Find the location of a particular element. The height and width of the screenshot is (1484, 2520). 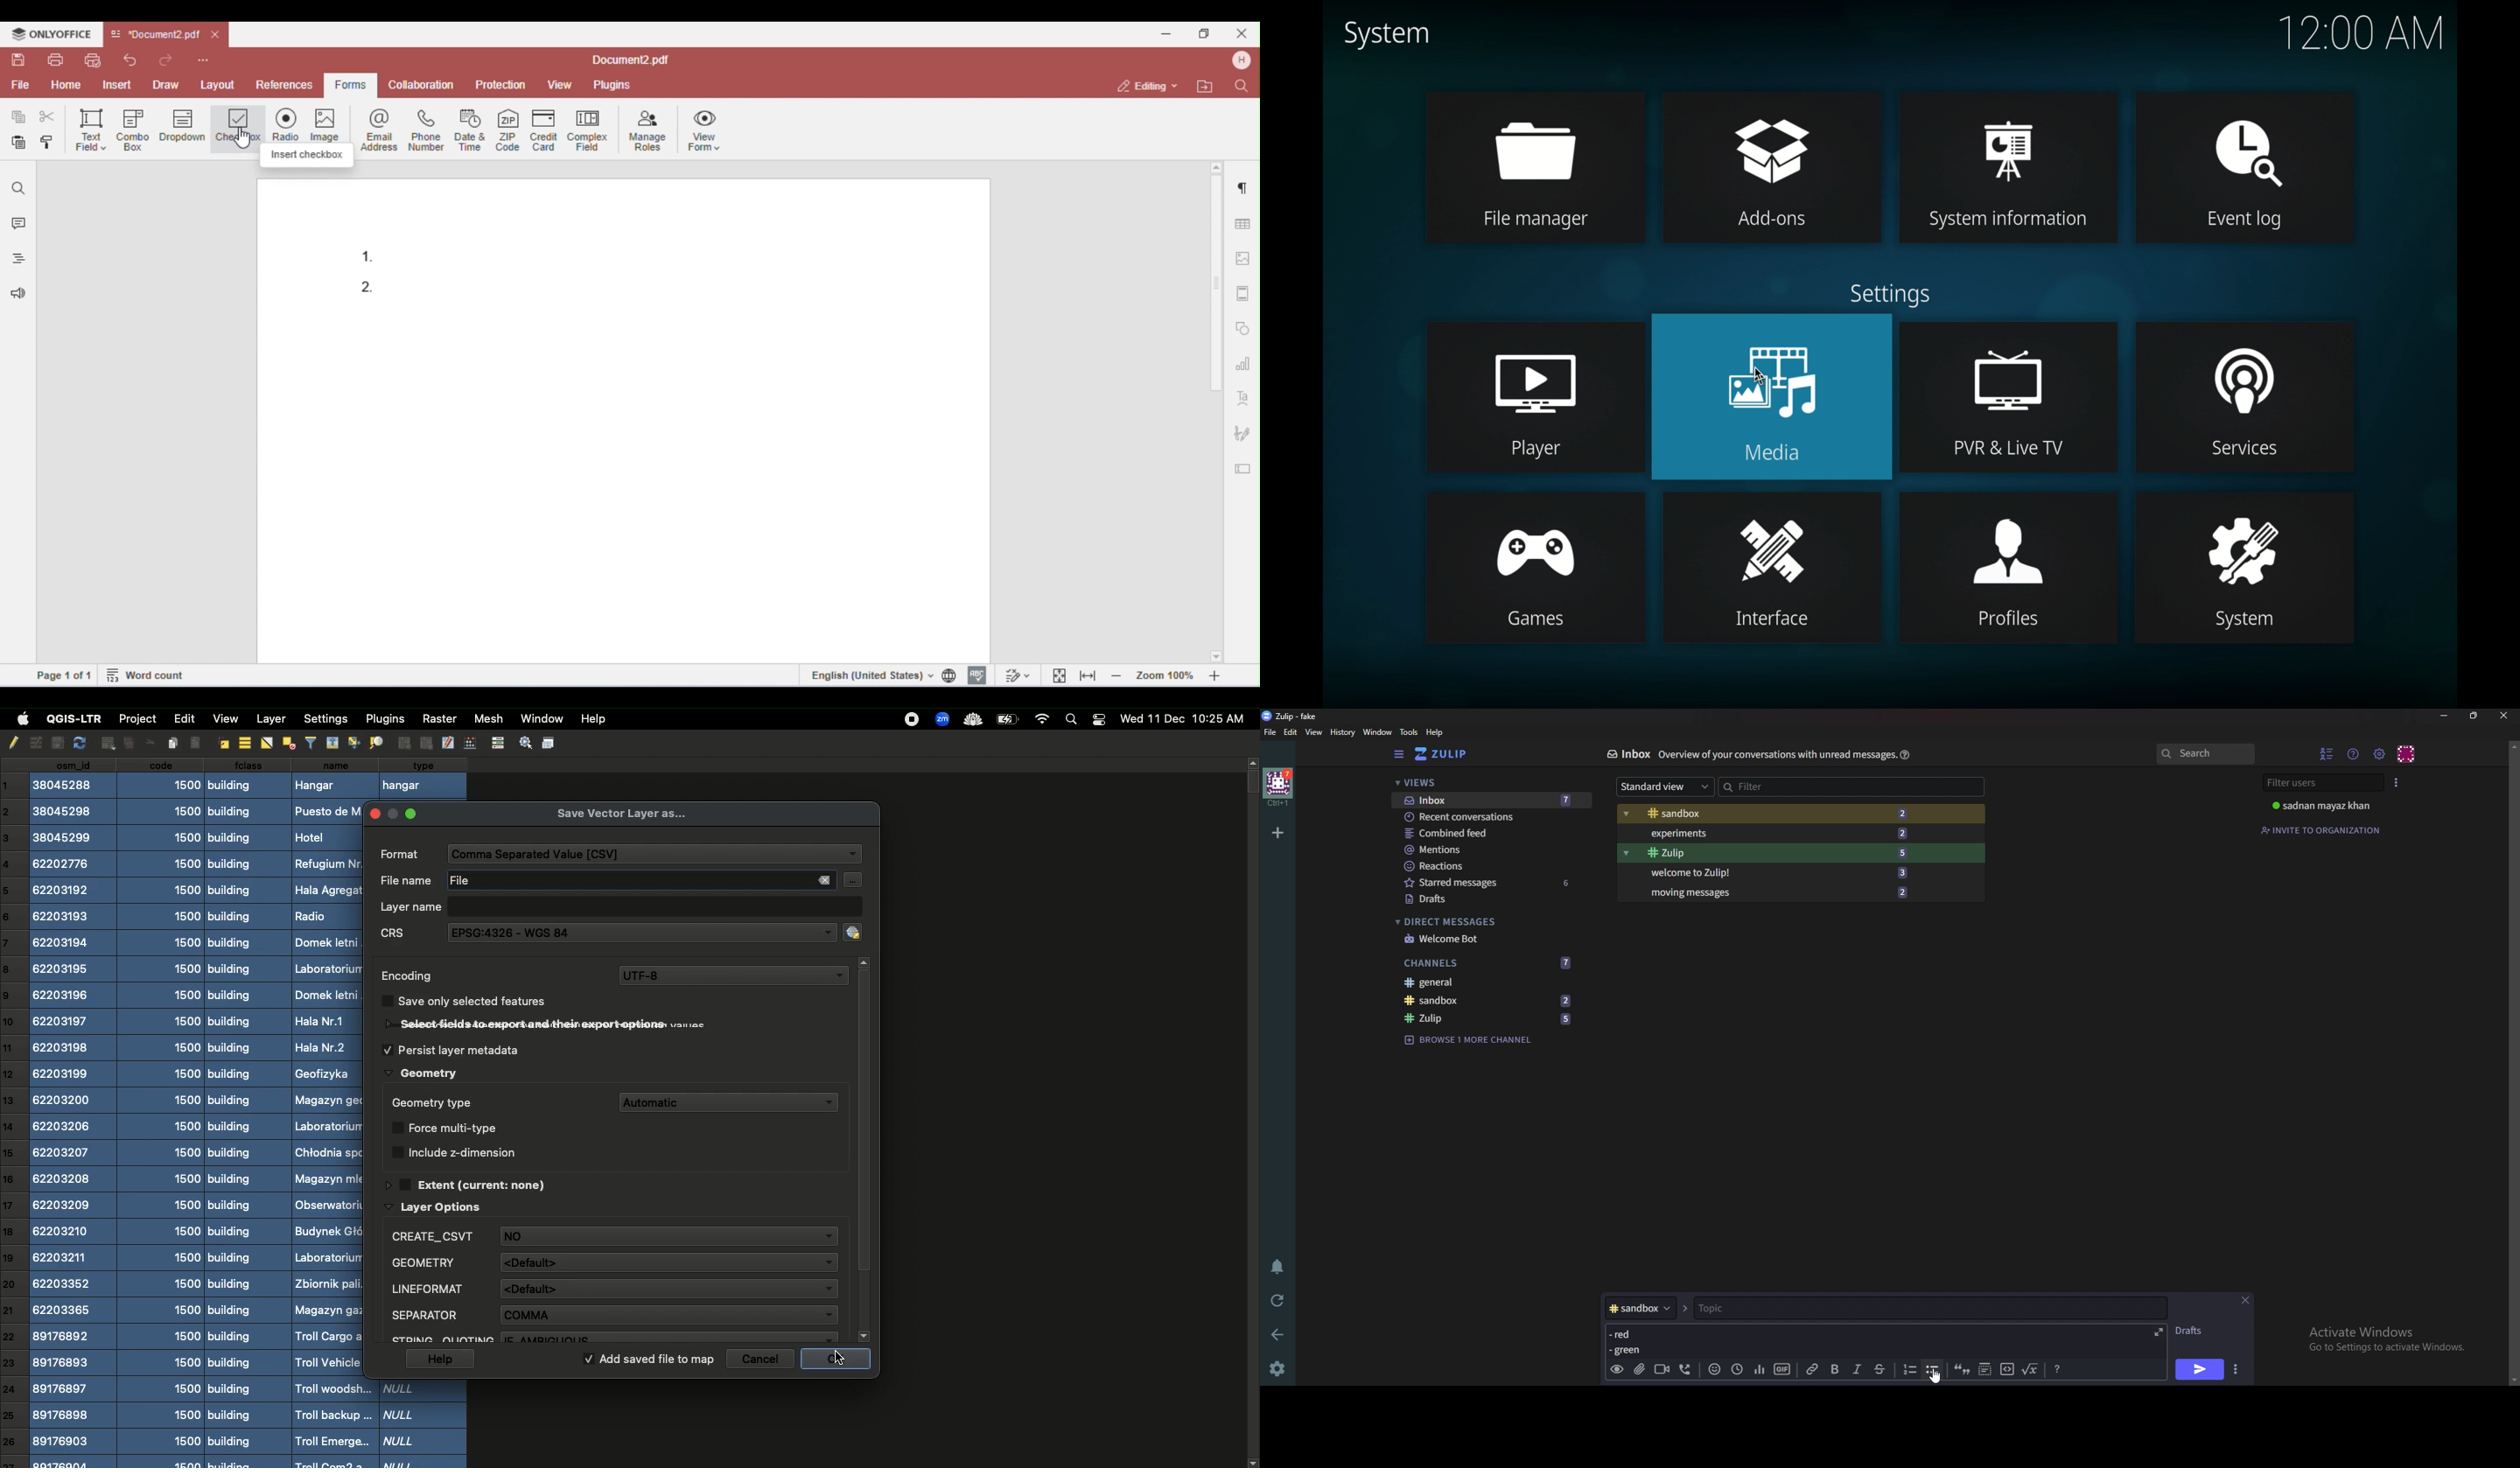

Sandbox is located at coordinates (1488, 999).